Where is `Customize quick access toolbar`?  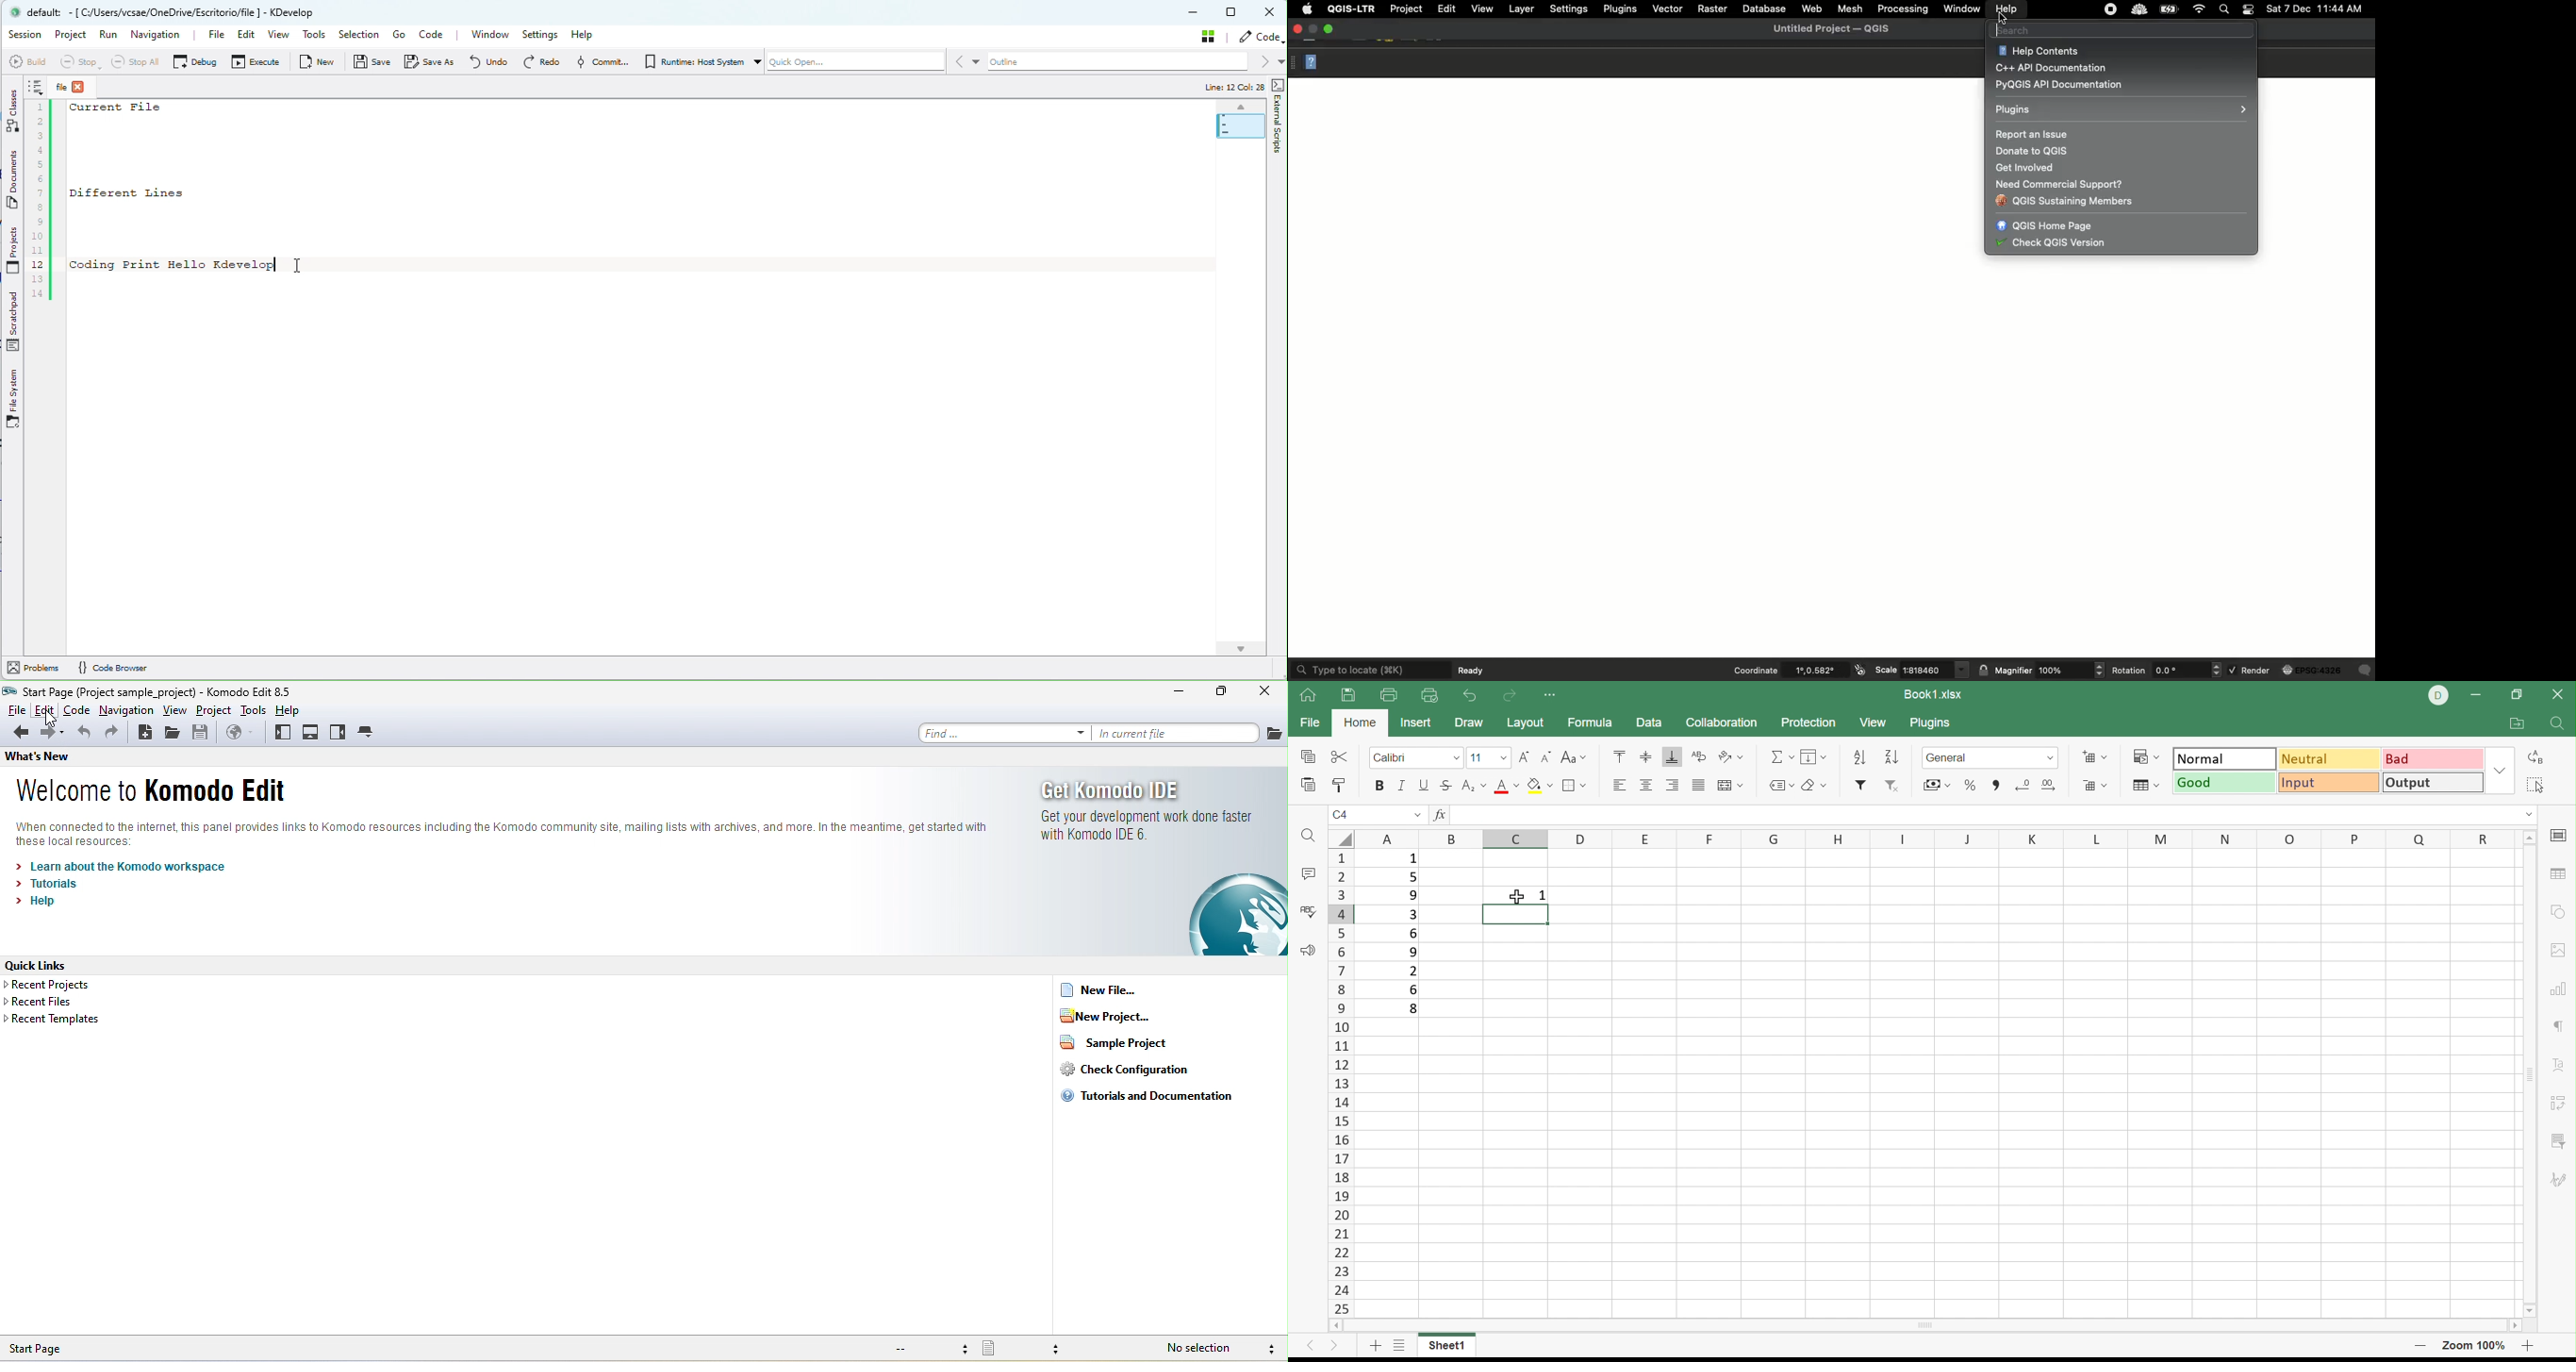
Customize quick access toolbar is located at coordinates (1555, 696).